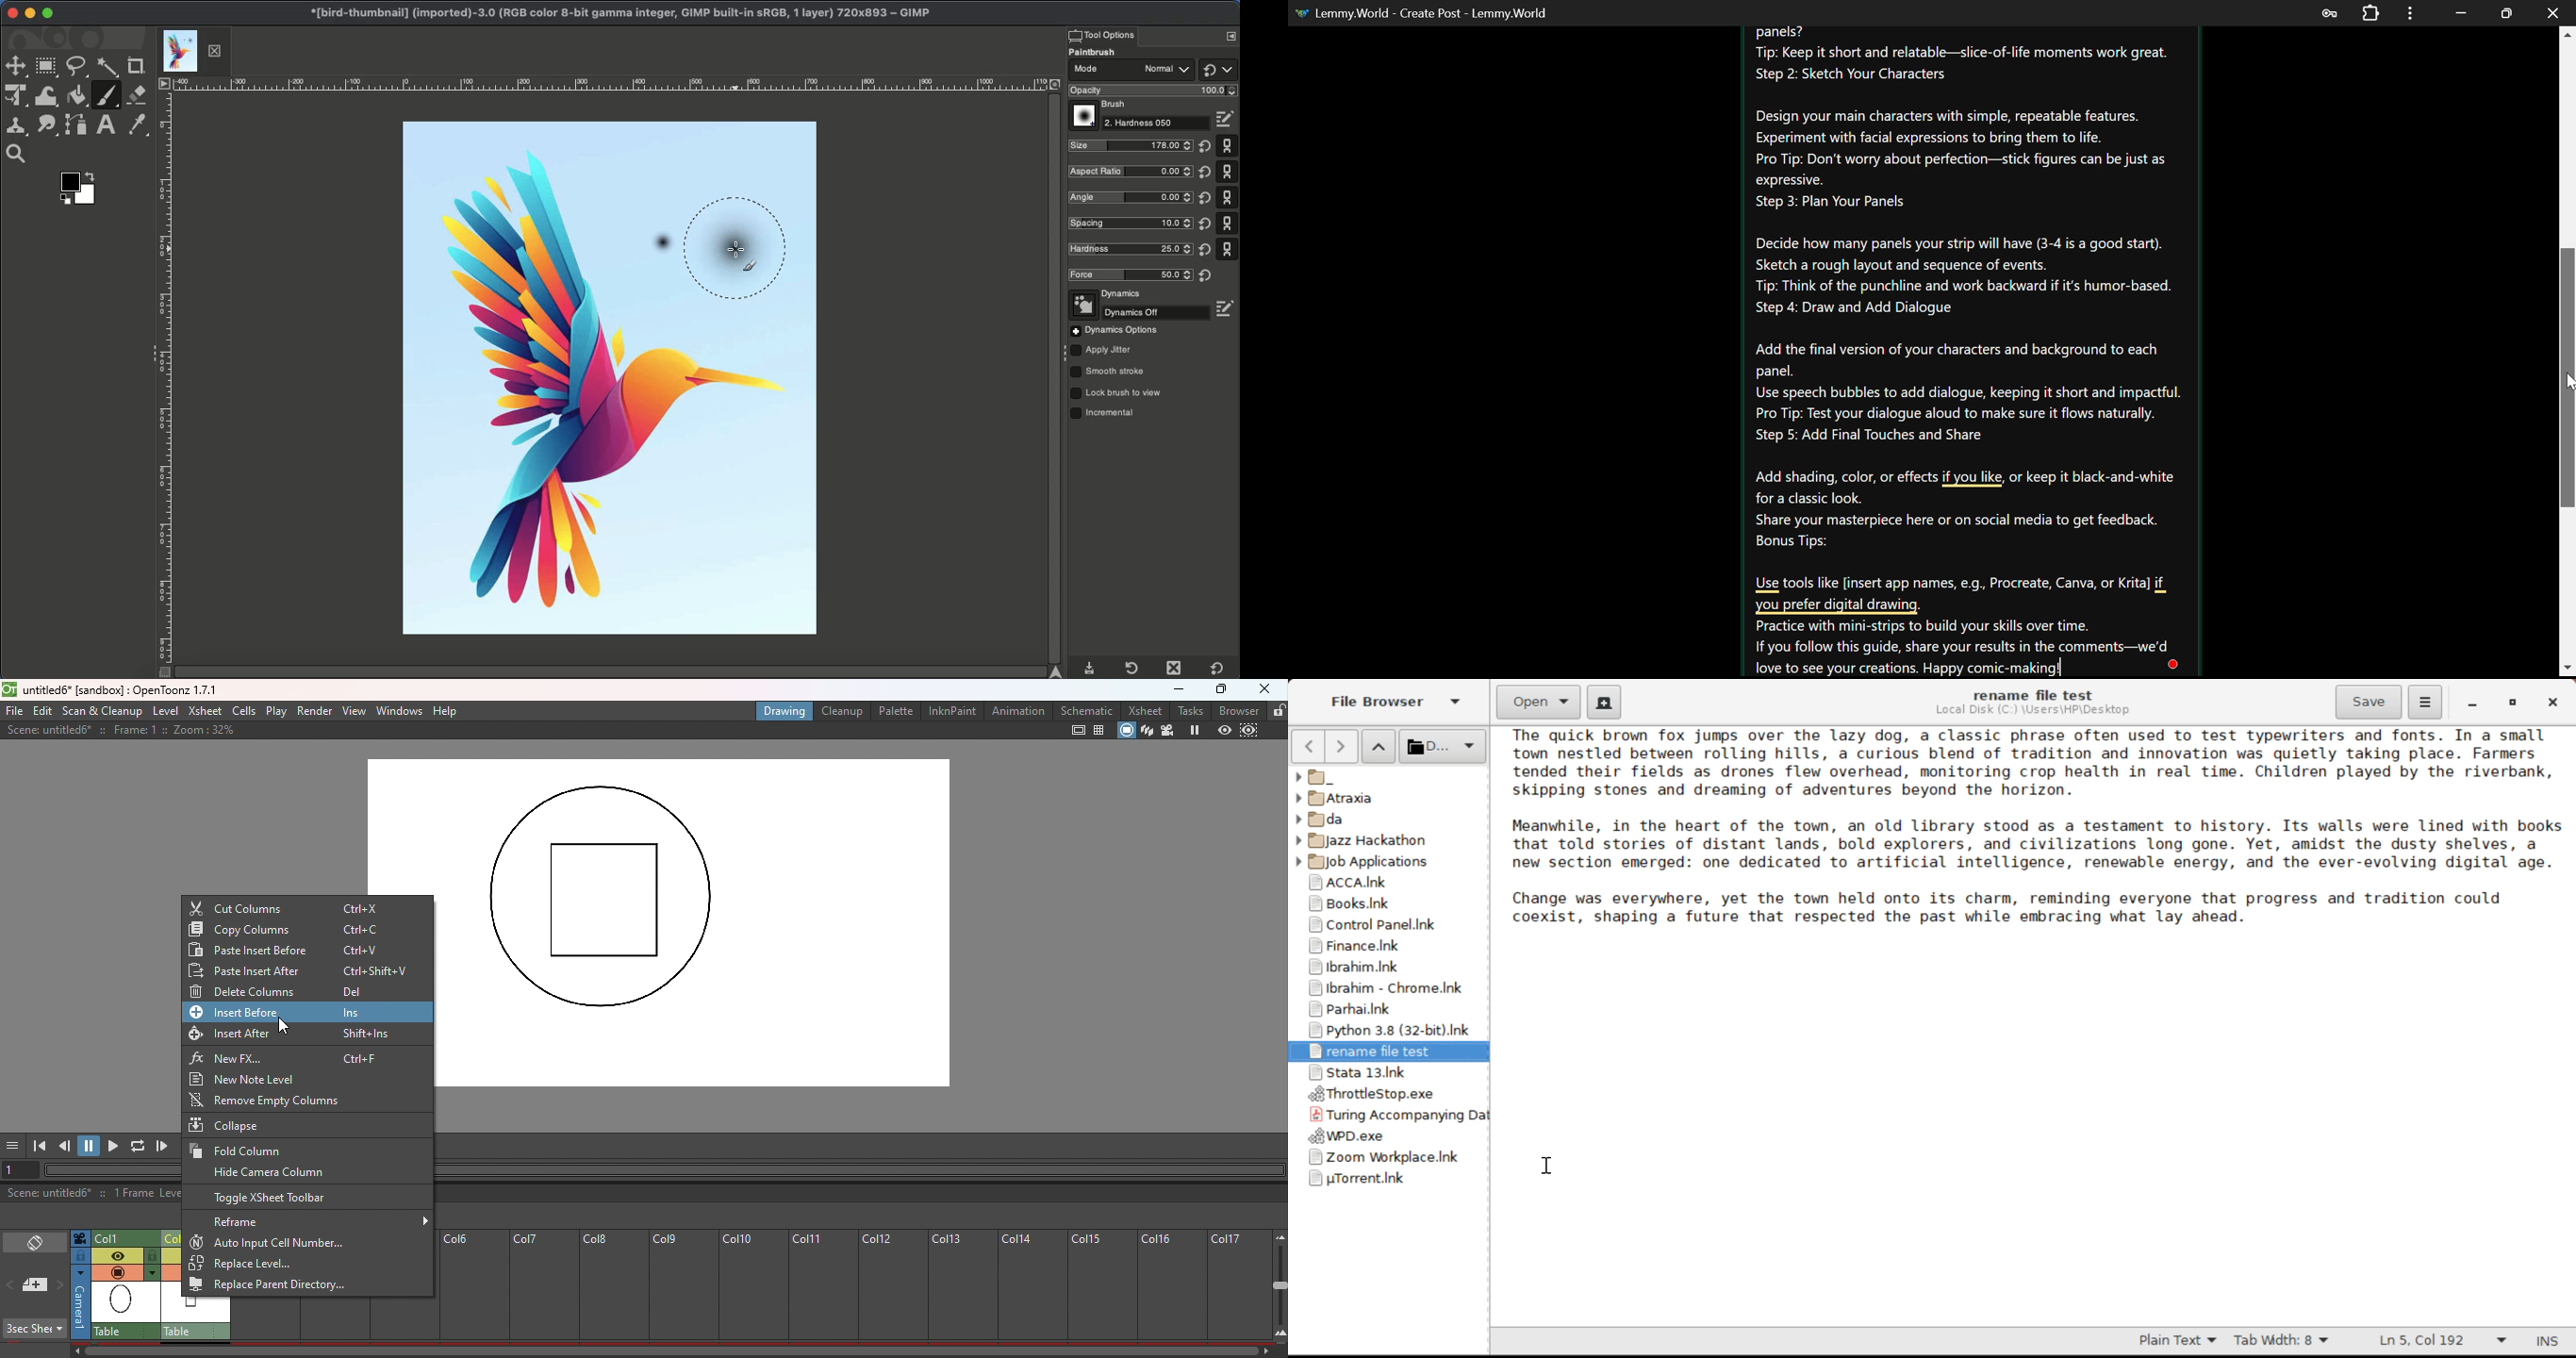  Describe the element at coordinates (1279, 1333) in the screenshot. I see `Zoom In` at that location.